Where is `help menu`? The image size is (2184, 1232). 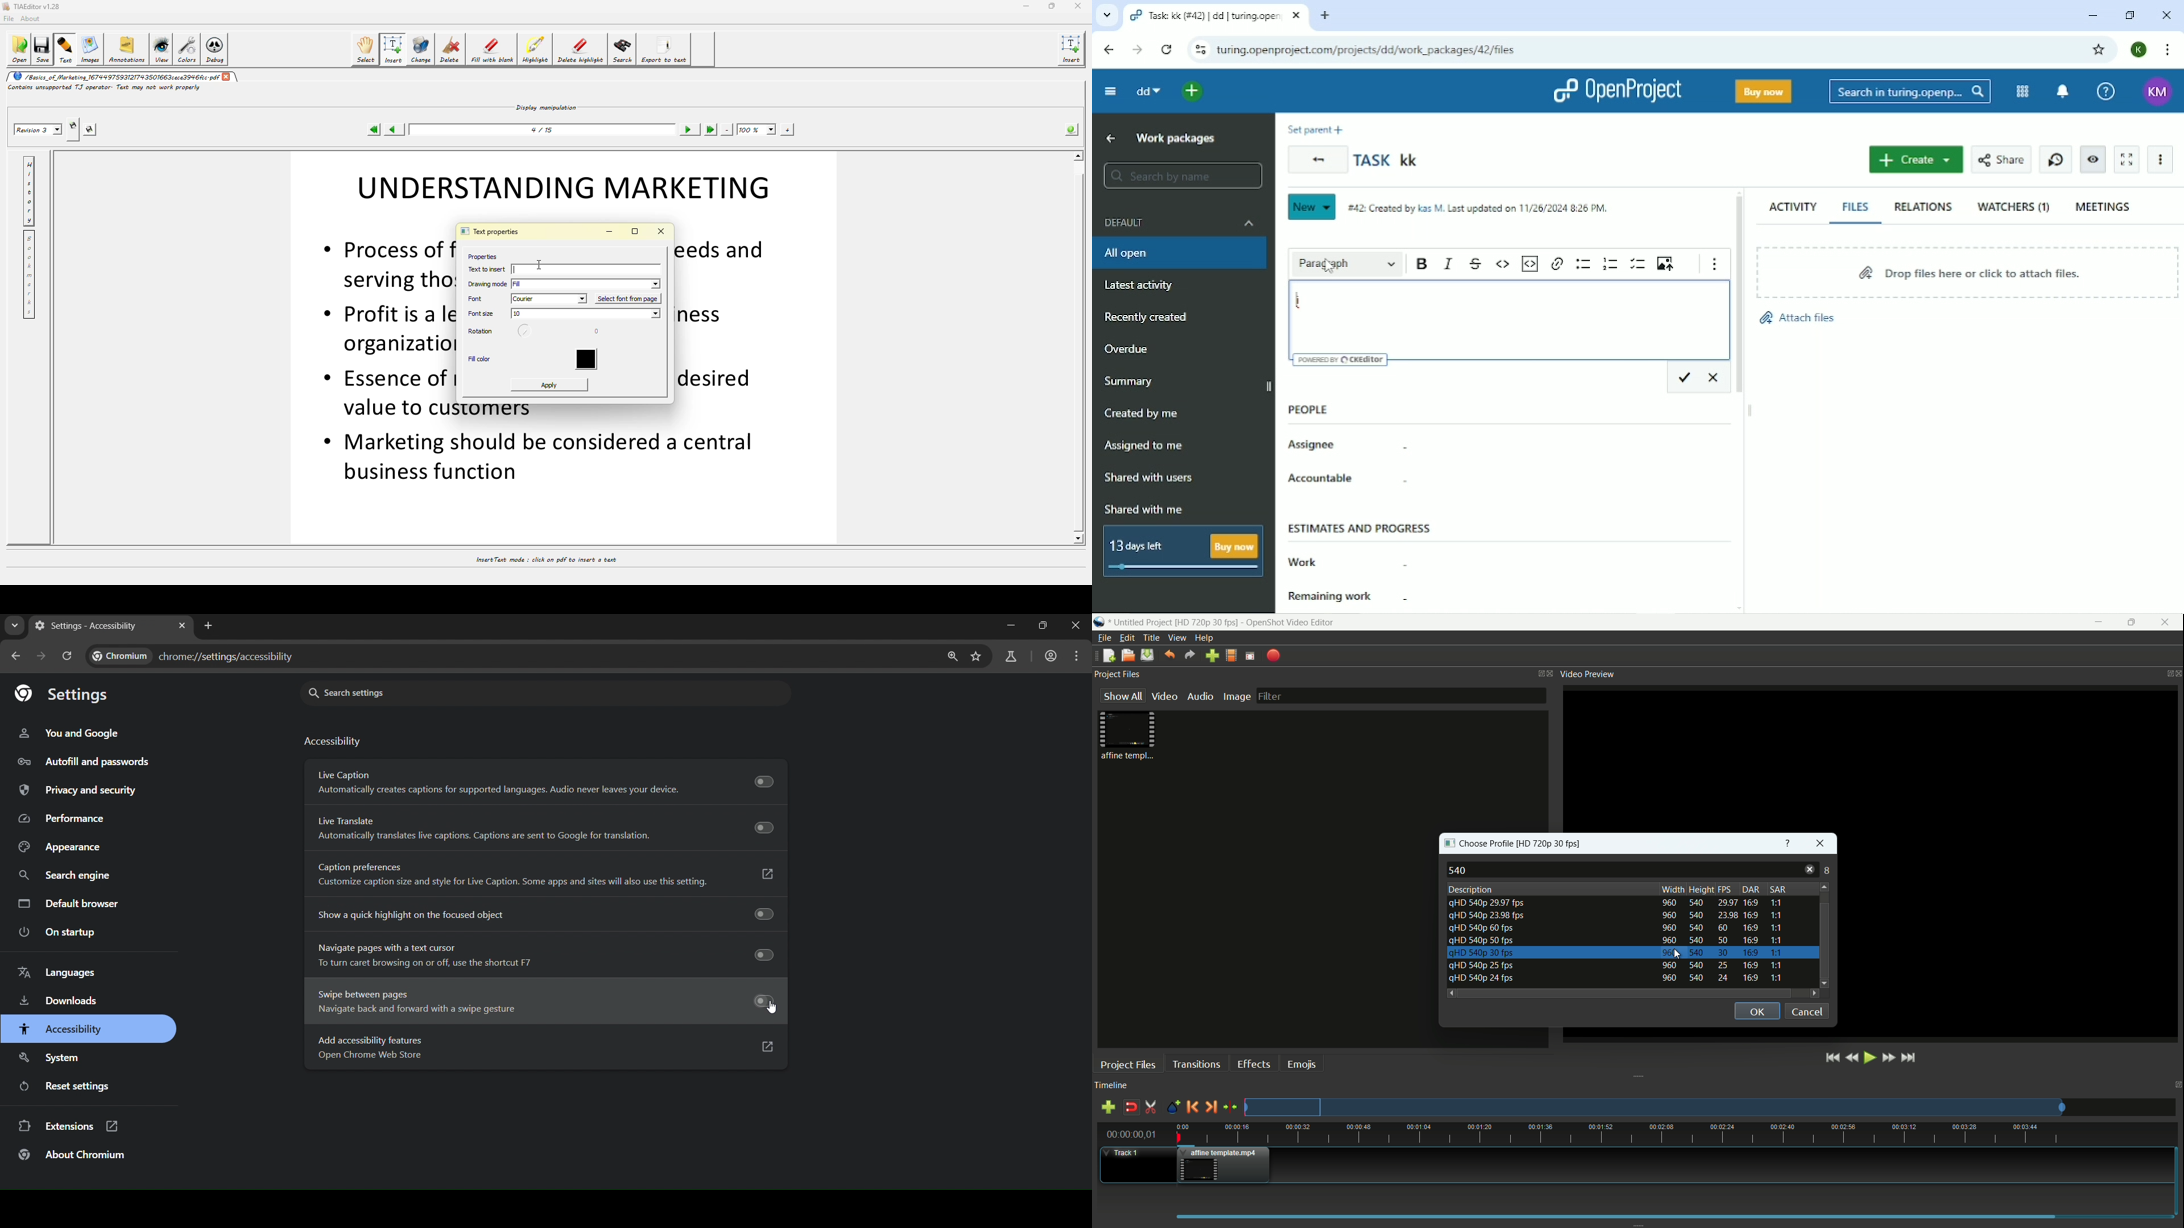 help menu is located at coordinates (1204, 638).